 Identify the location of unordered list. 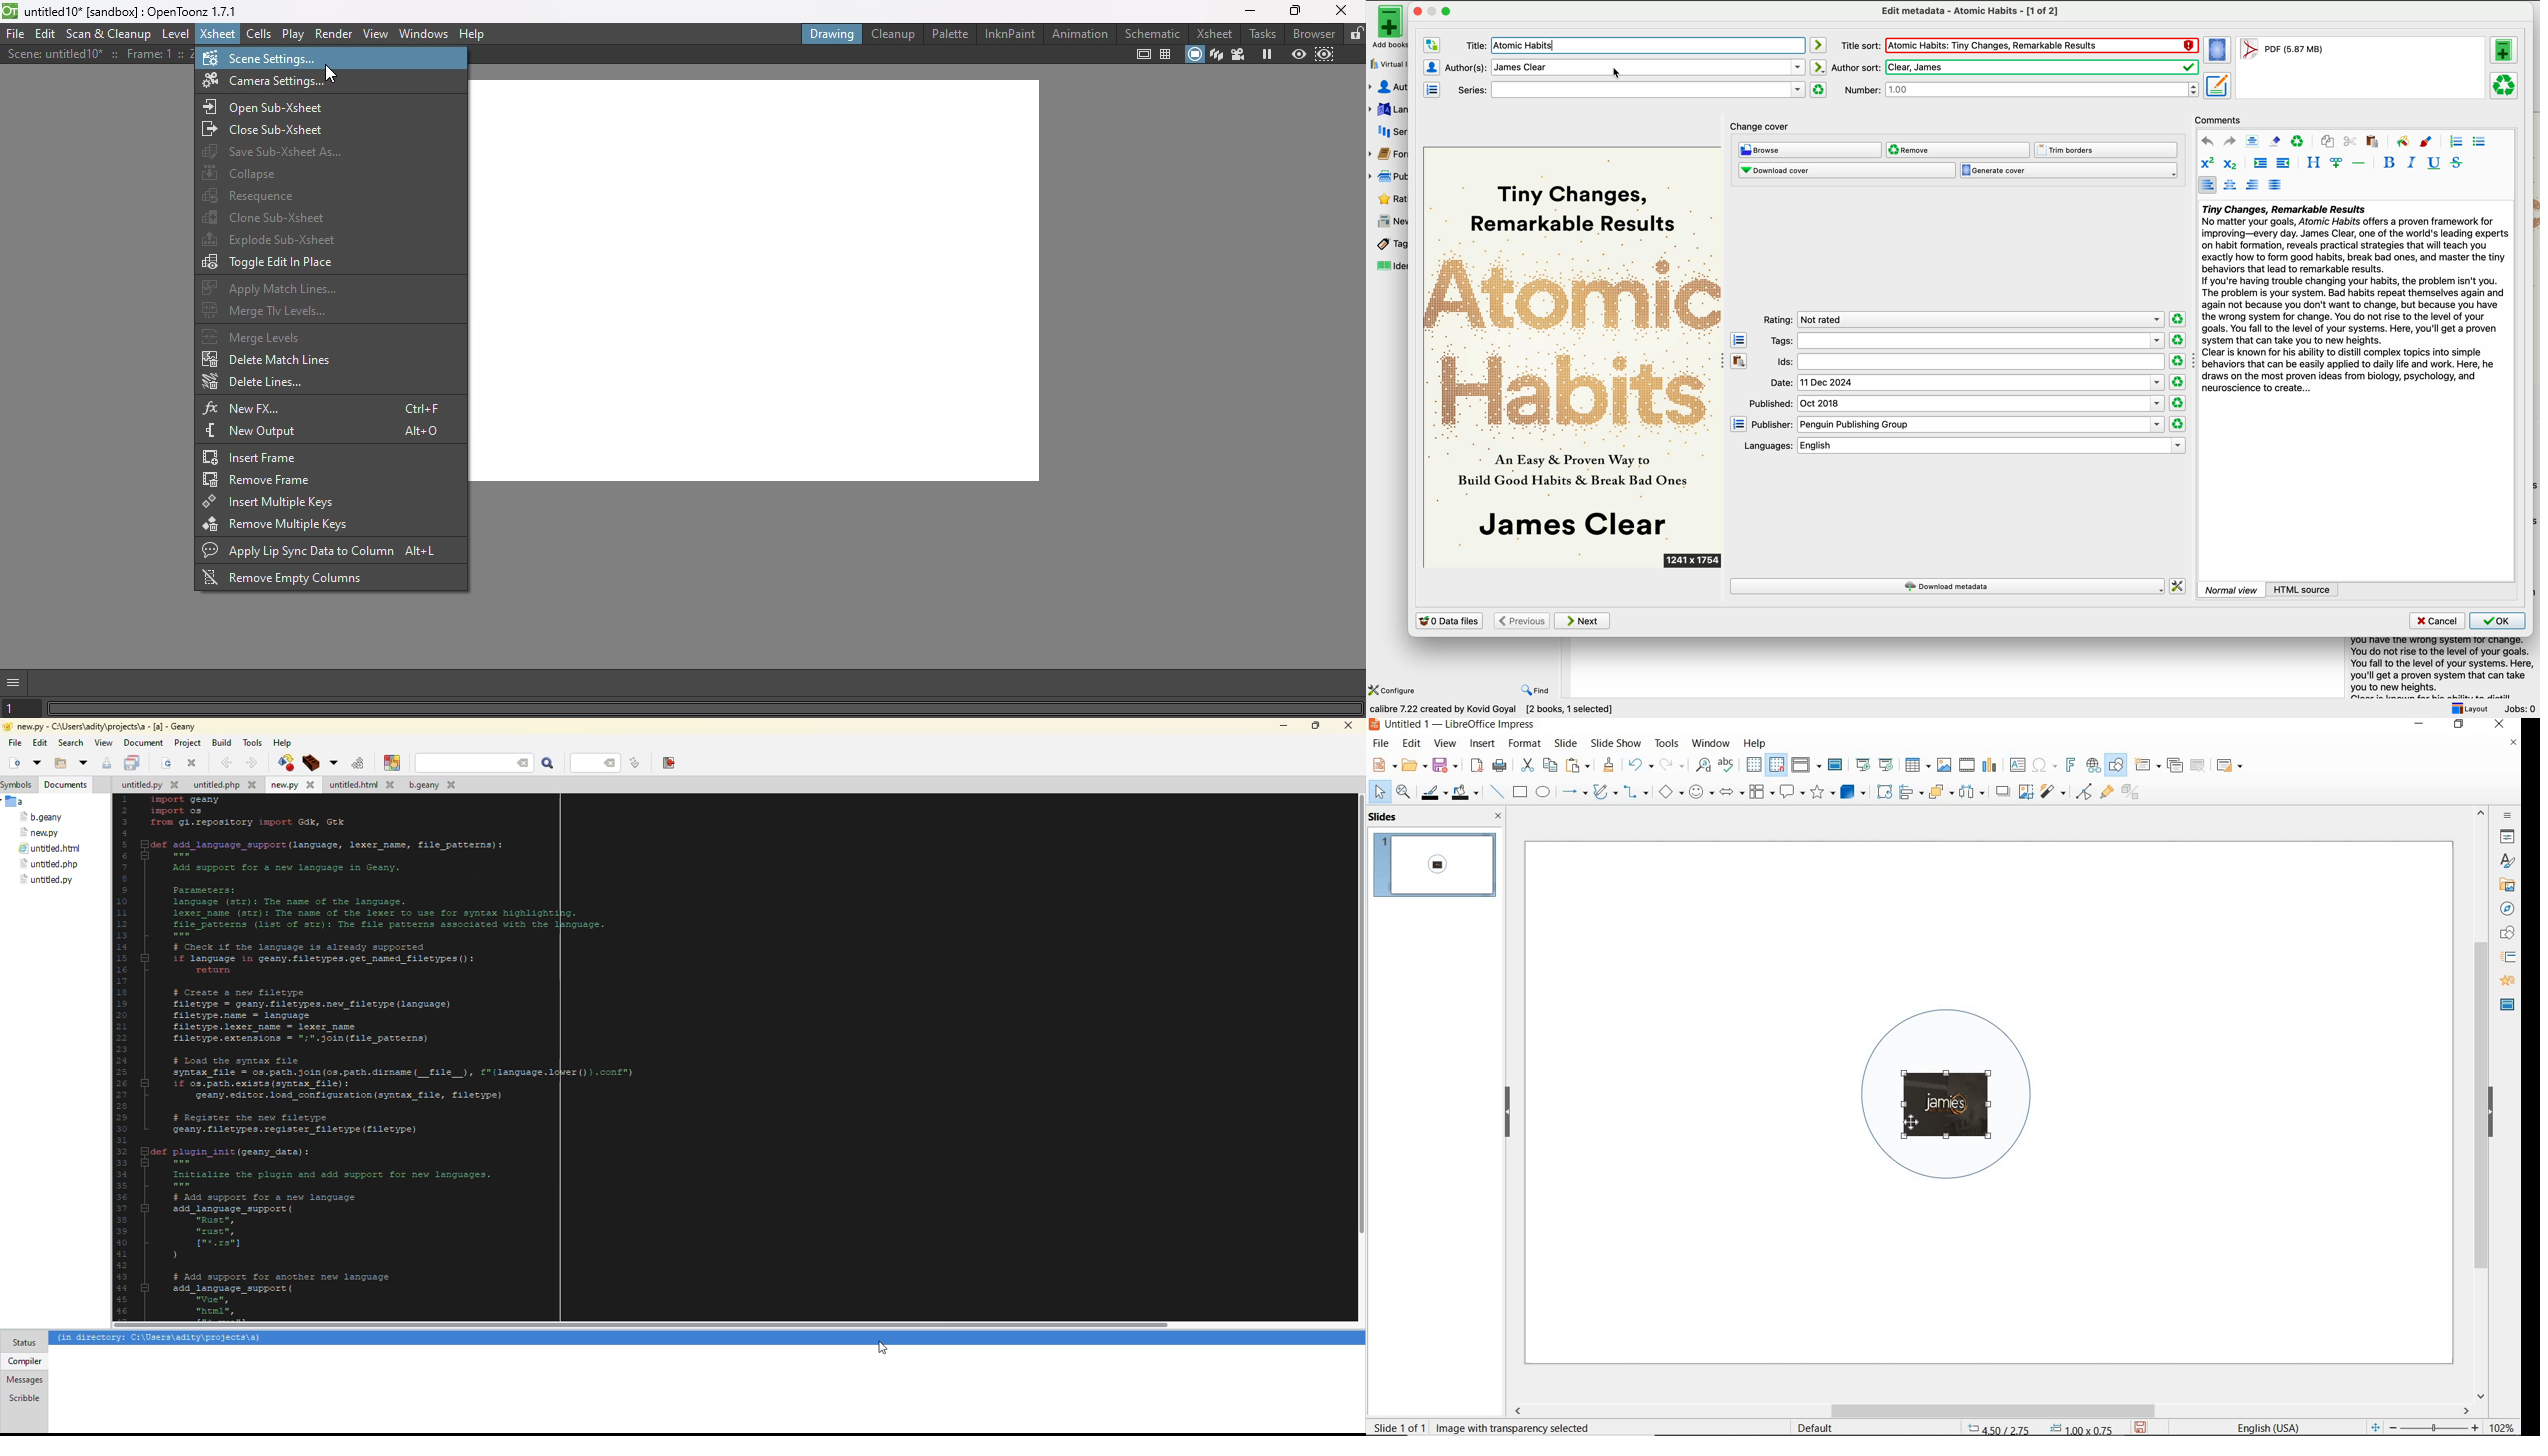
(2481, 142).